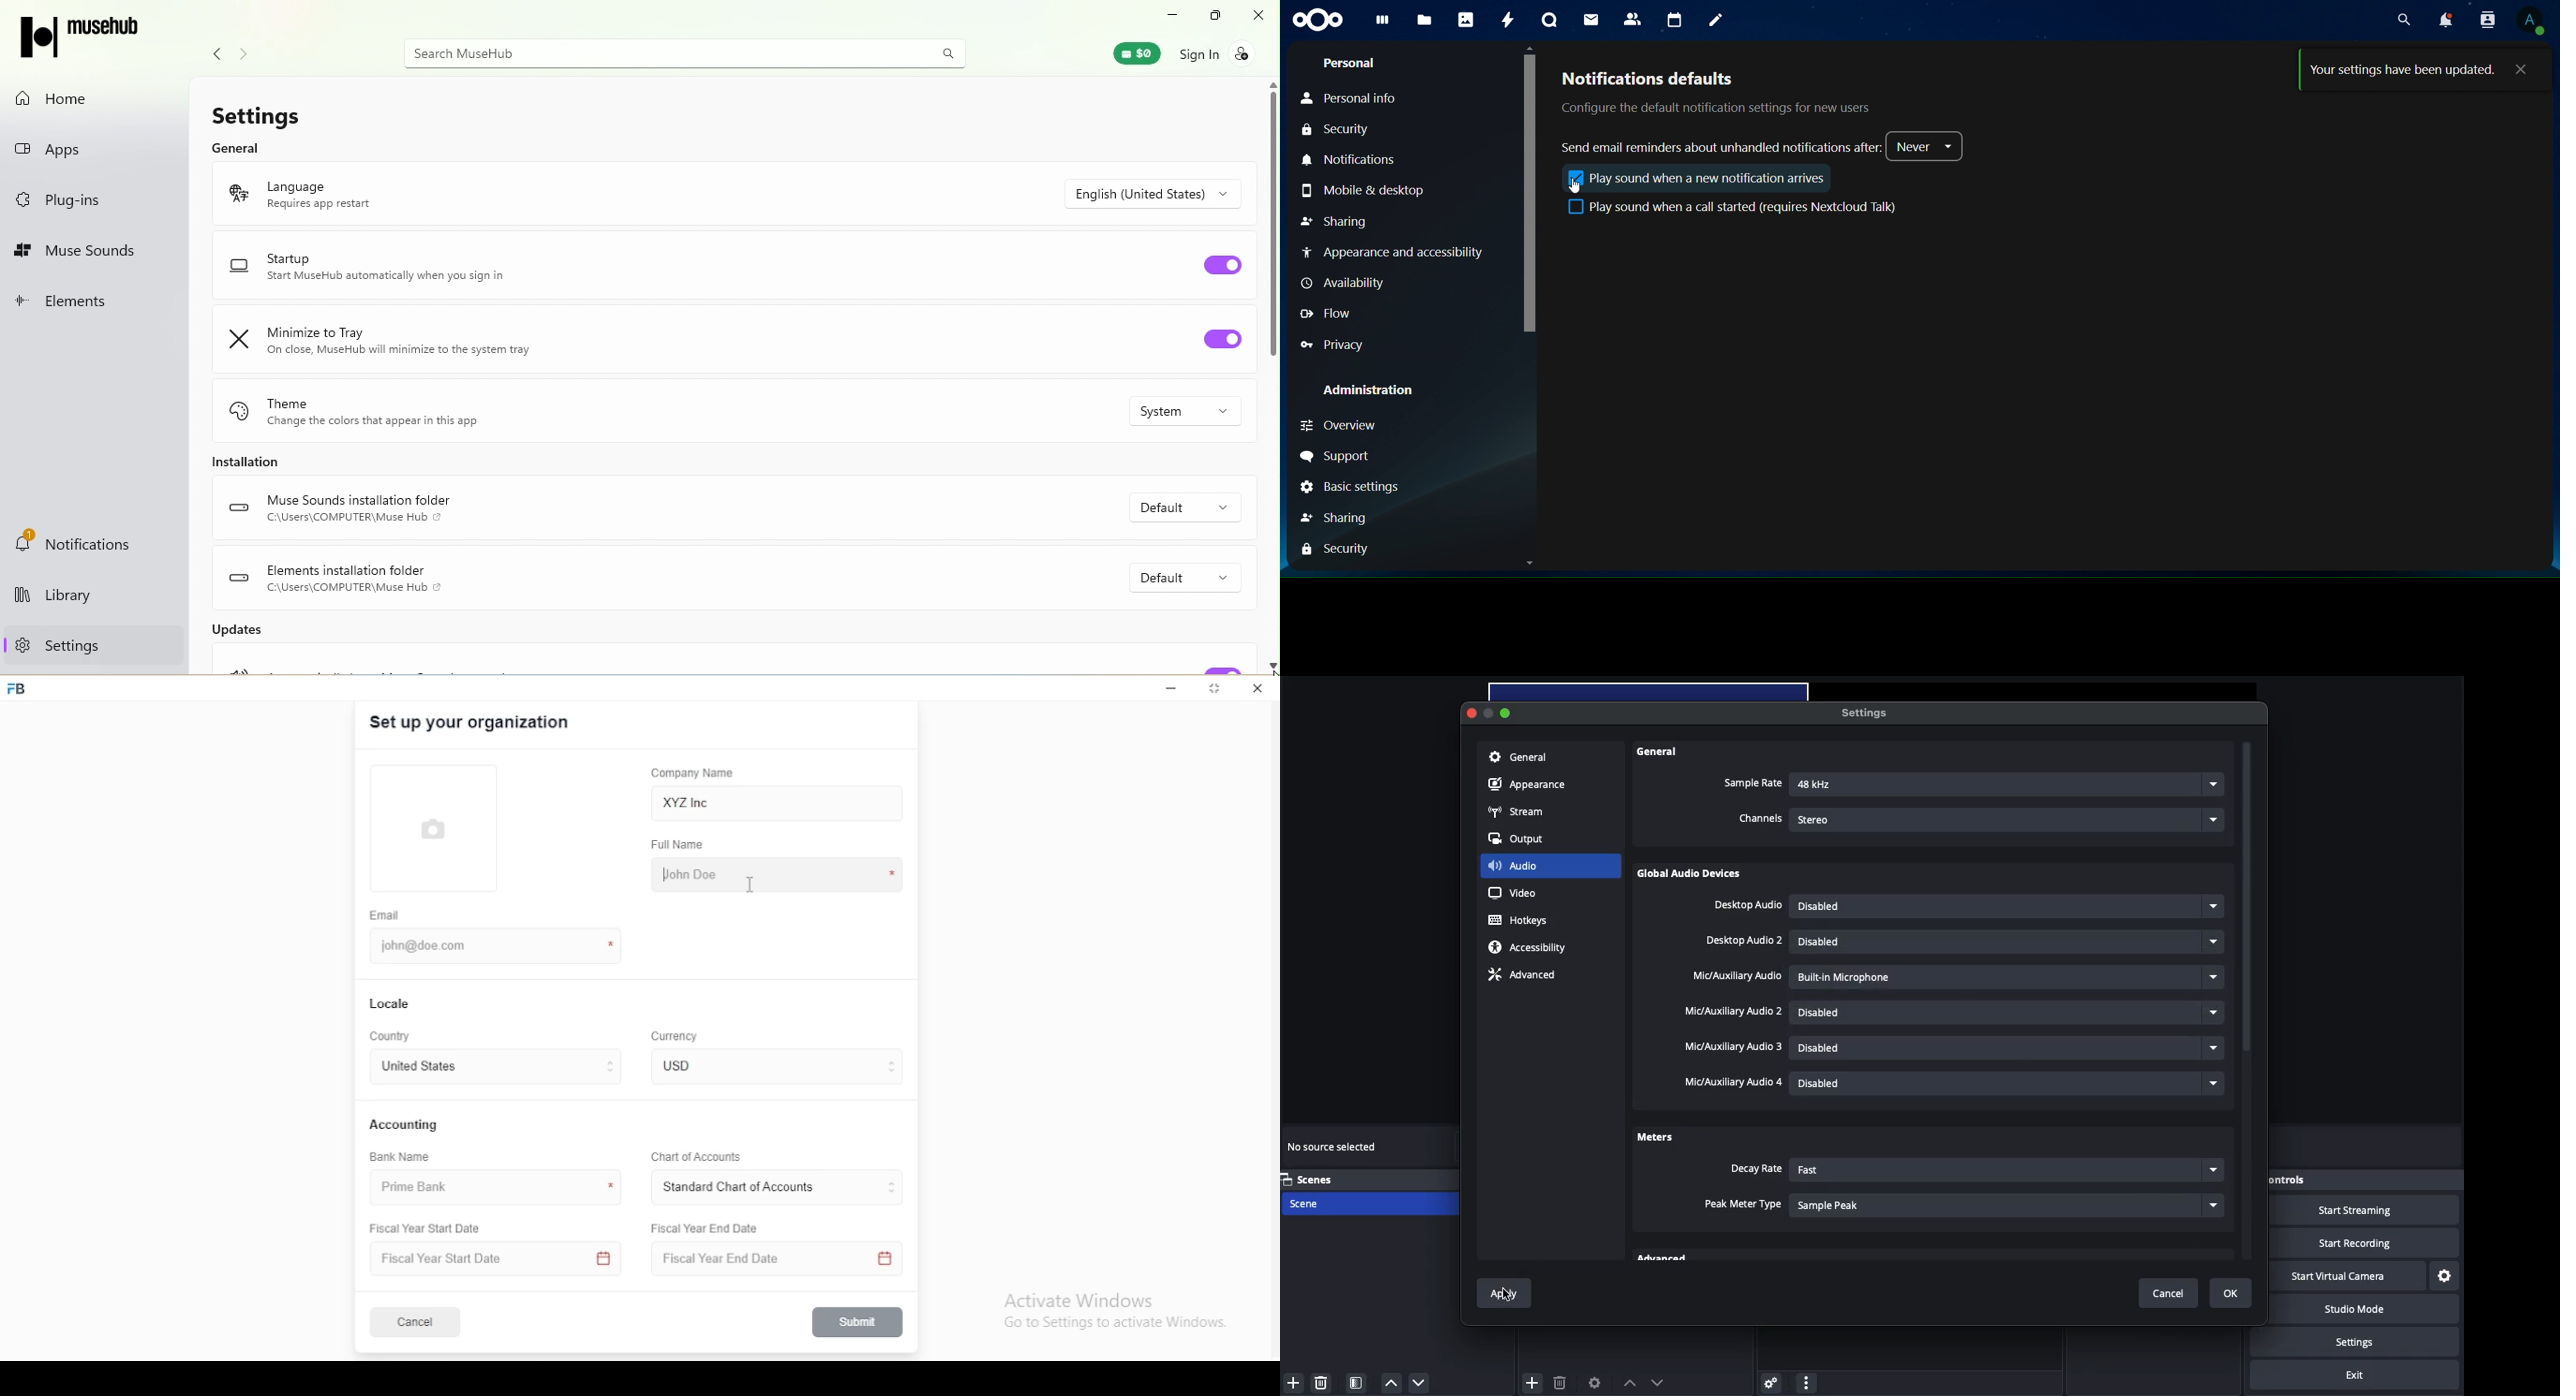  What do you see at coordinates (295, 186) in the screenshot?
I see `Language` at bounding box center [295, 186].